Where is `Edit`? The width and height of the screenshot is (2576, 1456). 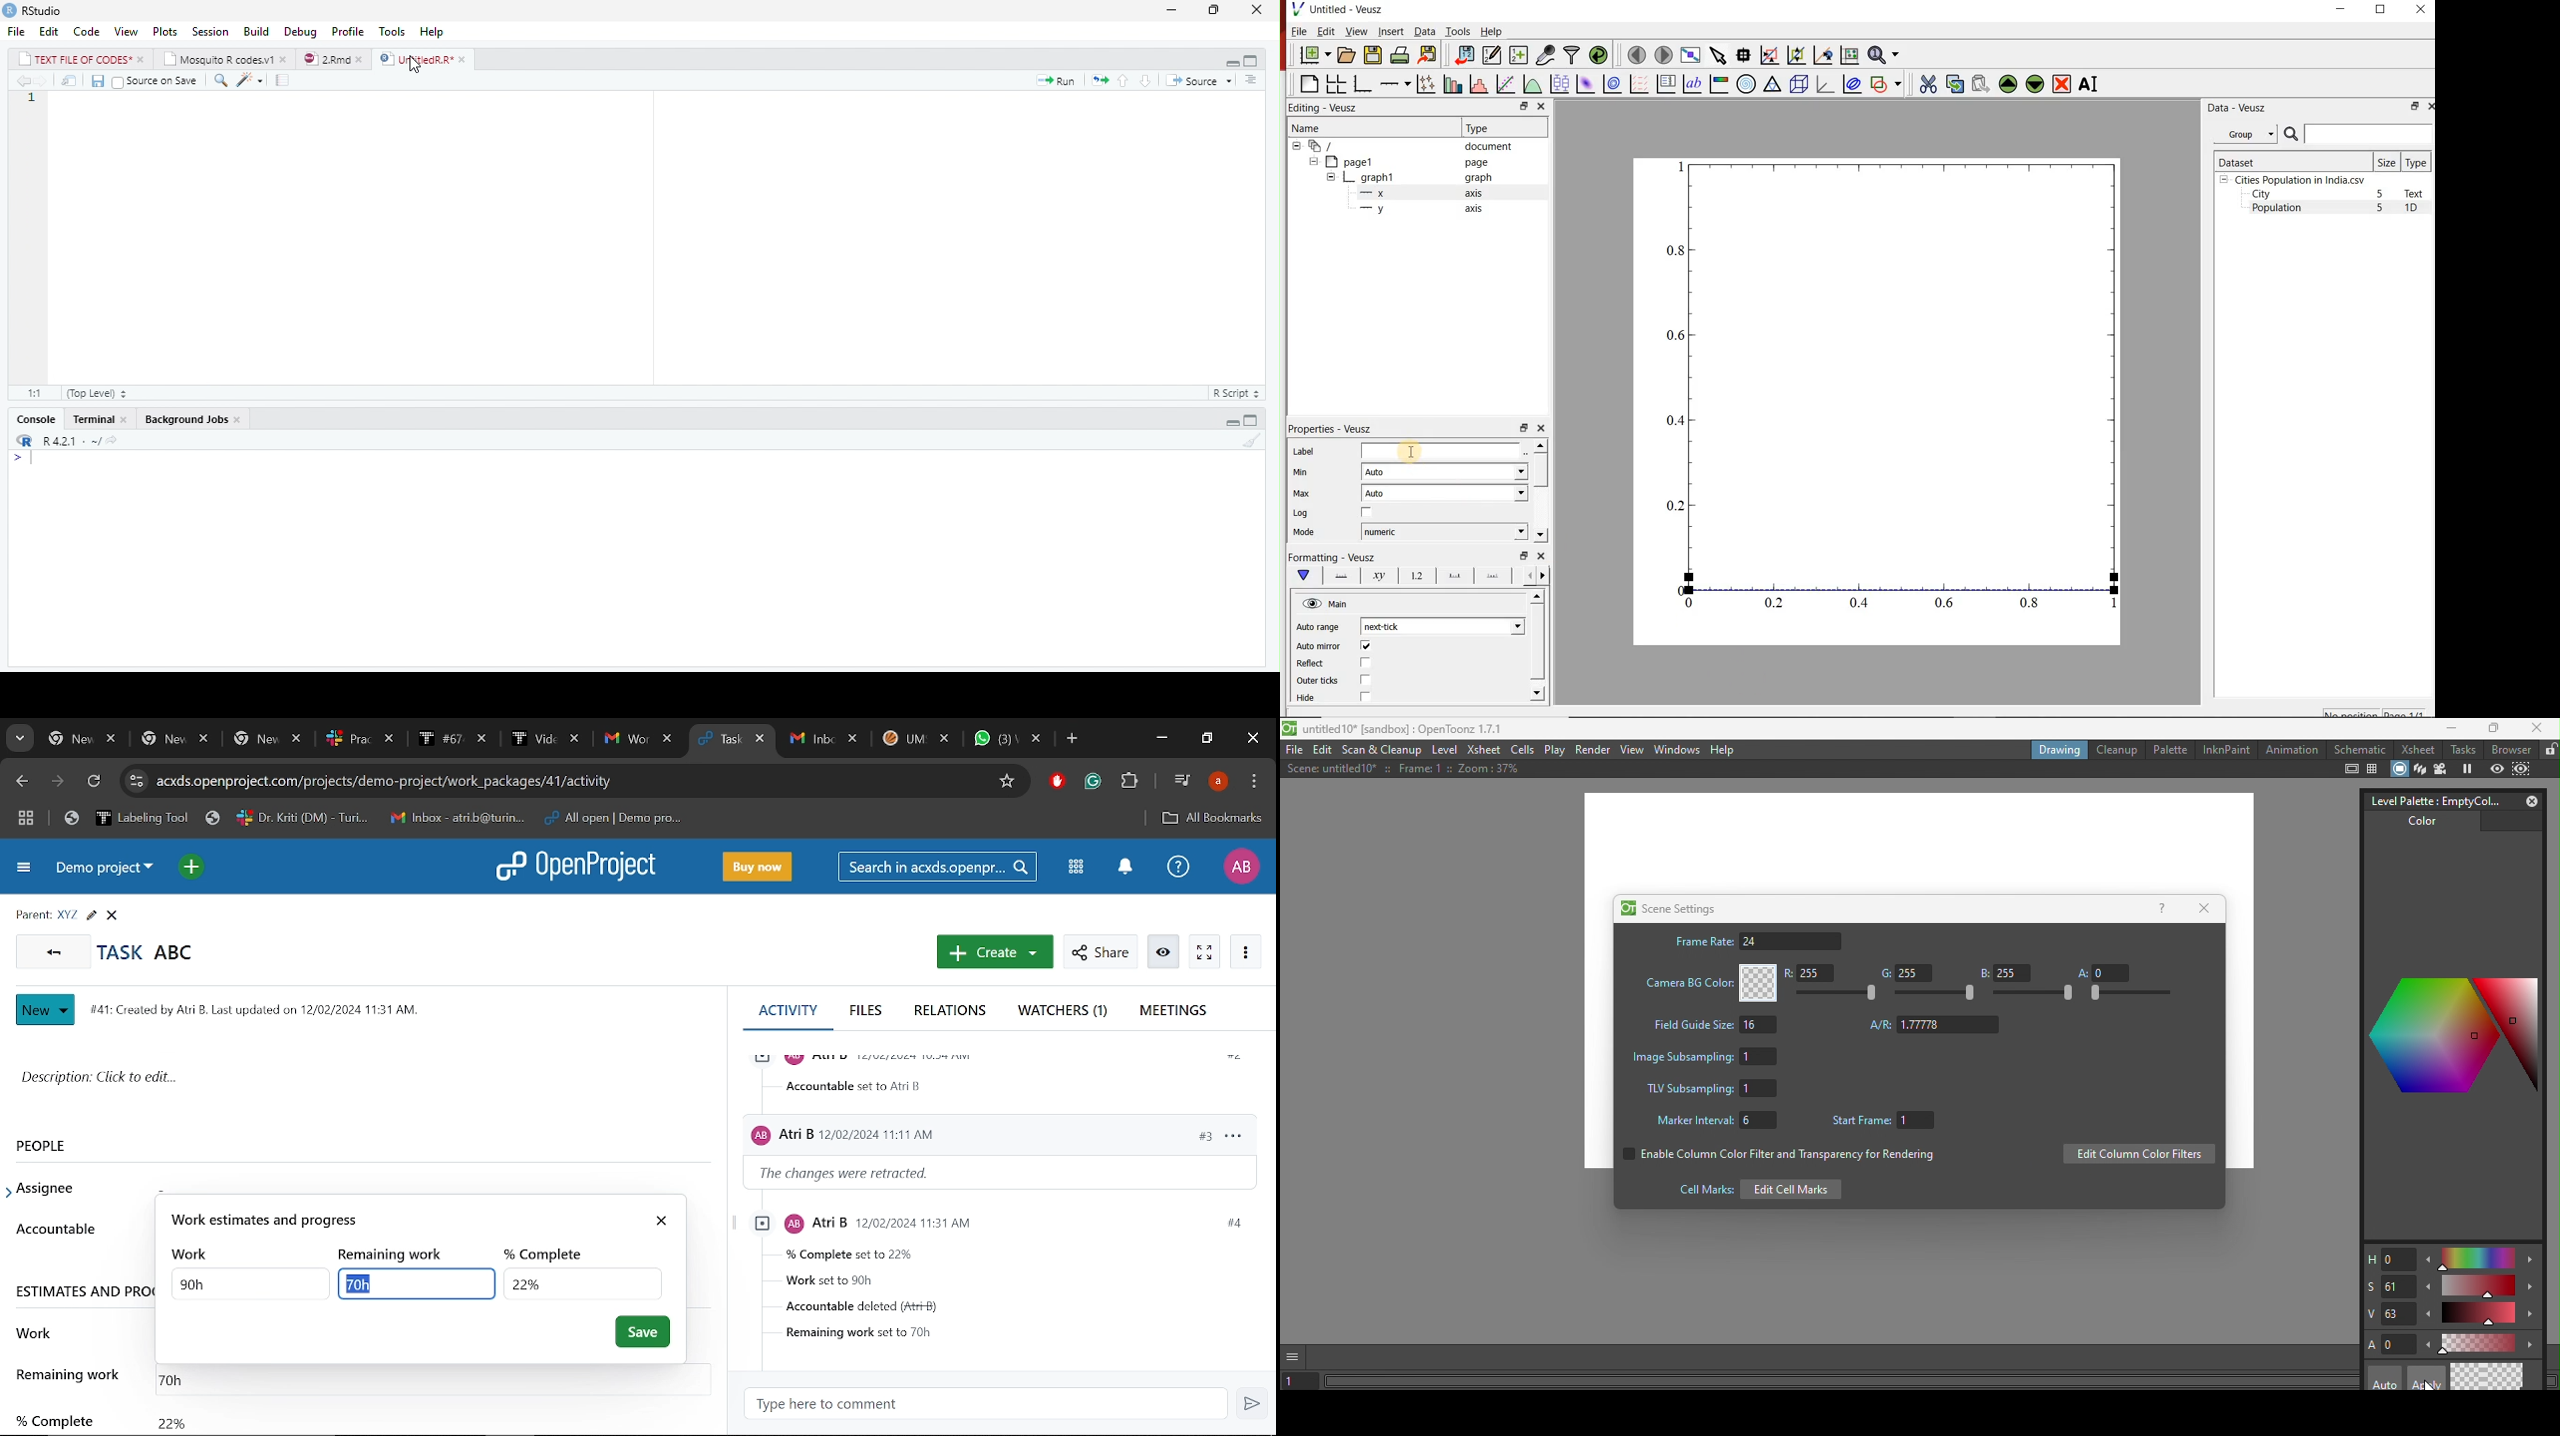
Edit is located at coordinates (91, 915).